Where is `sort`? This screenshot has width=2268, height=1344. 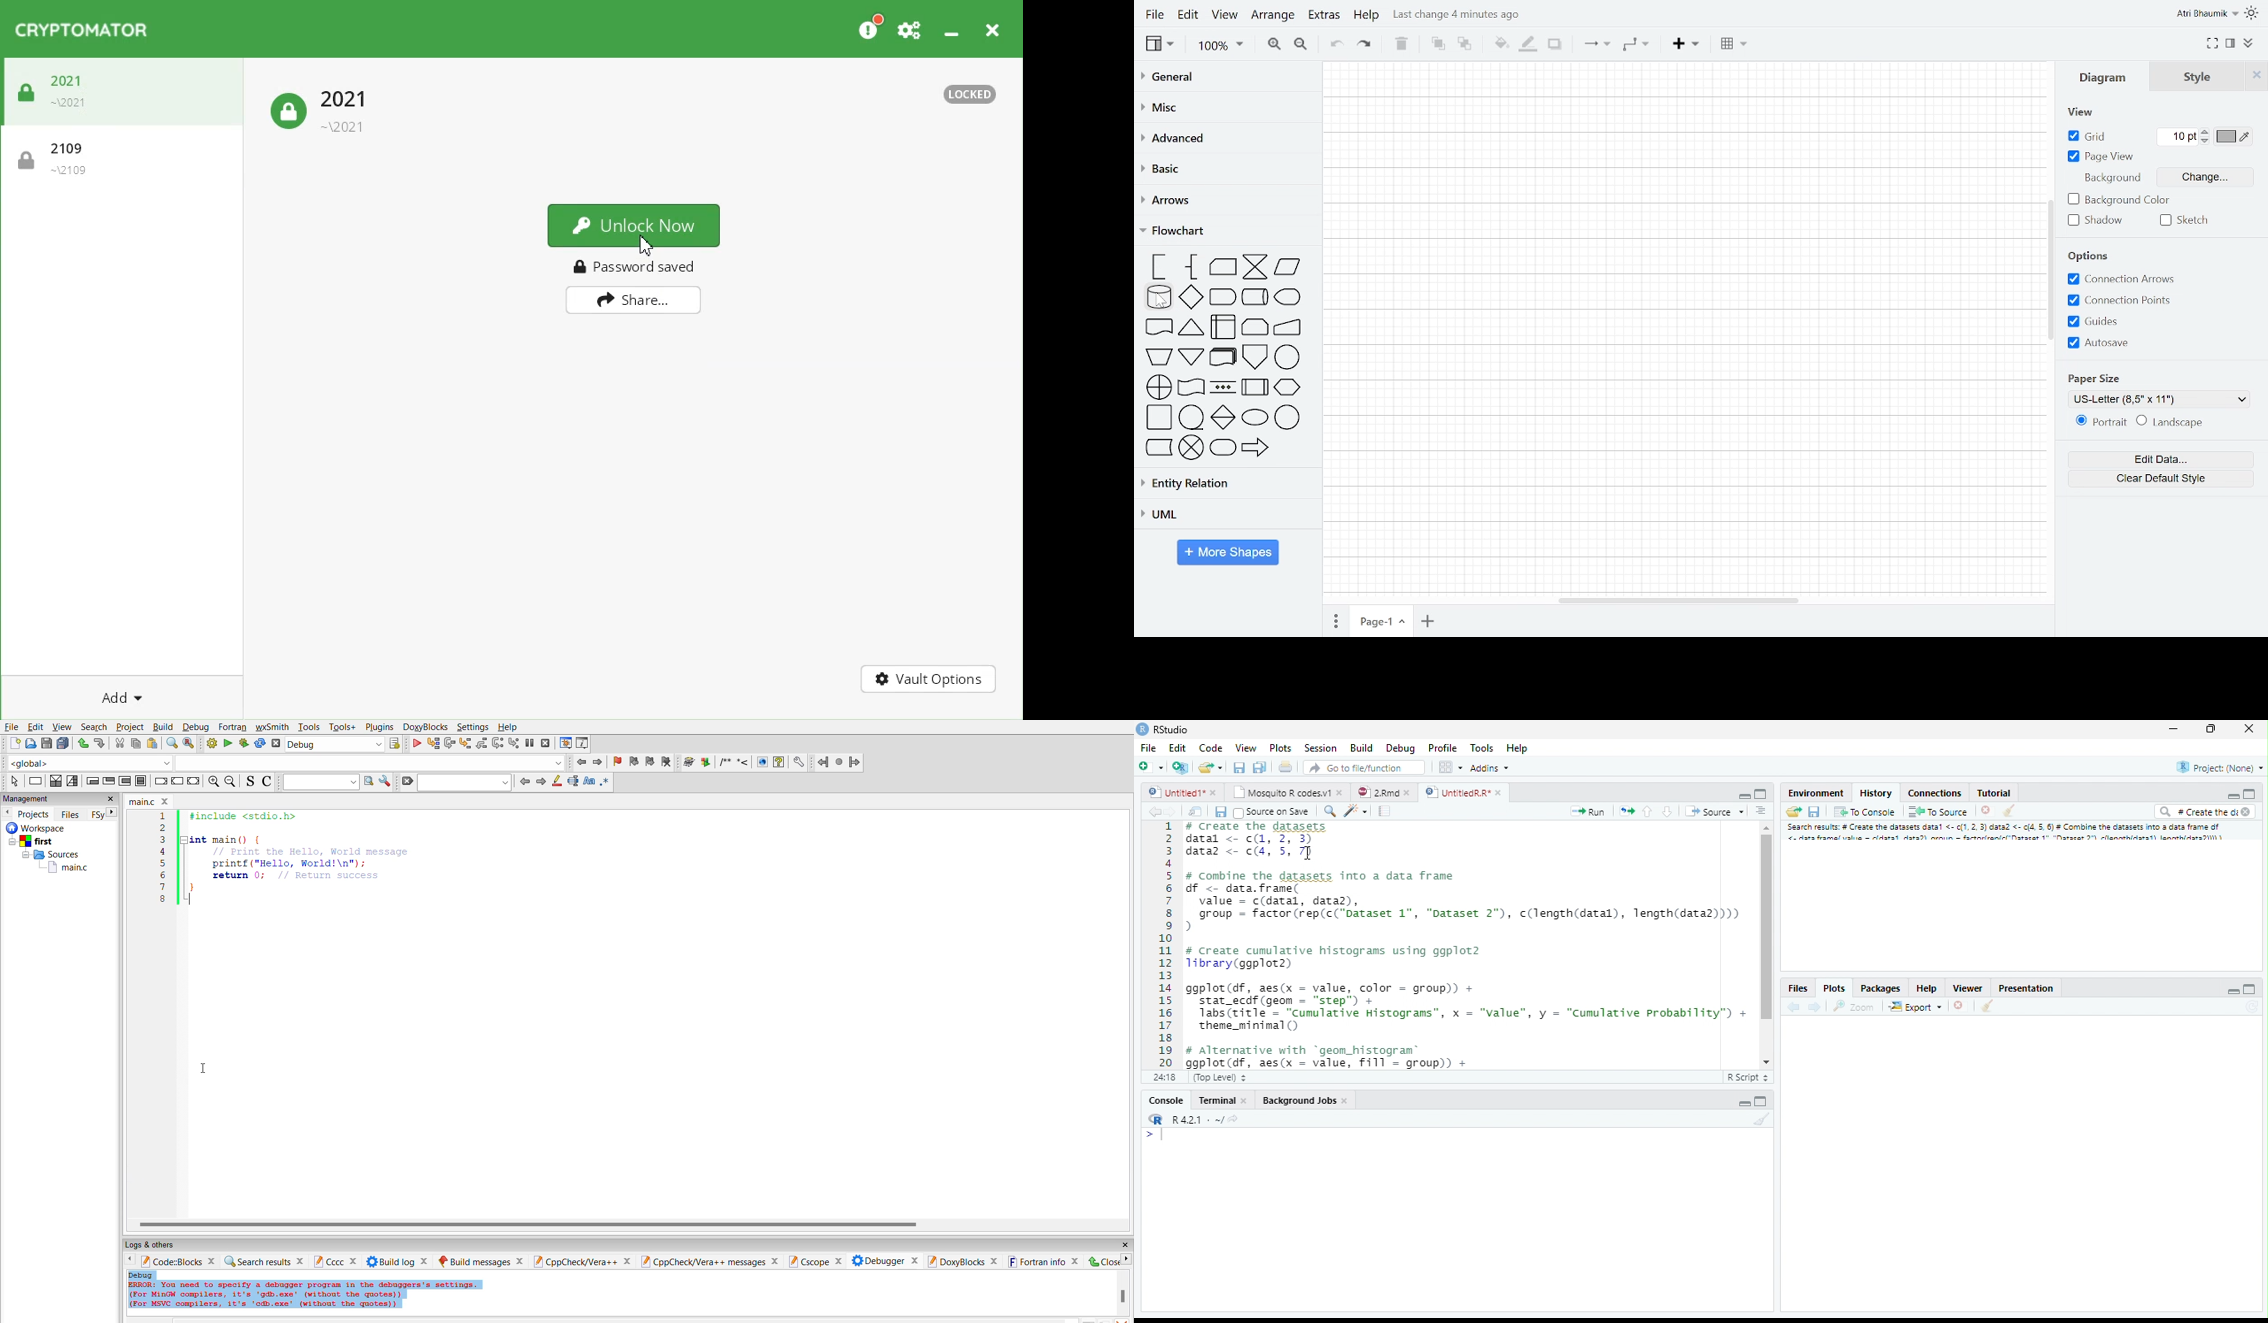 sort is located at coordinates (1222, 418).